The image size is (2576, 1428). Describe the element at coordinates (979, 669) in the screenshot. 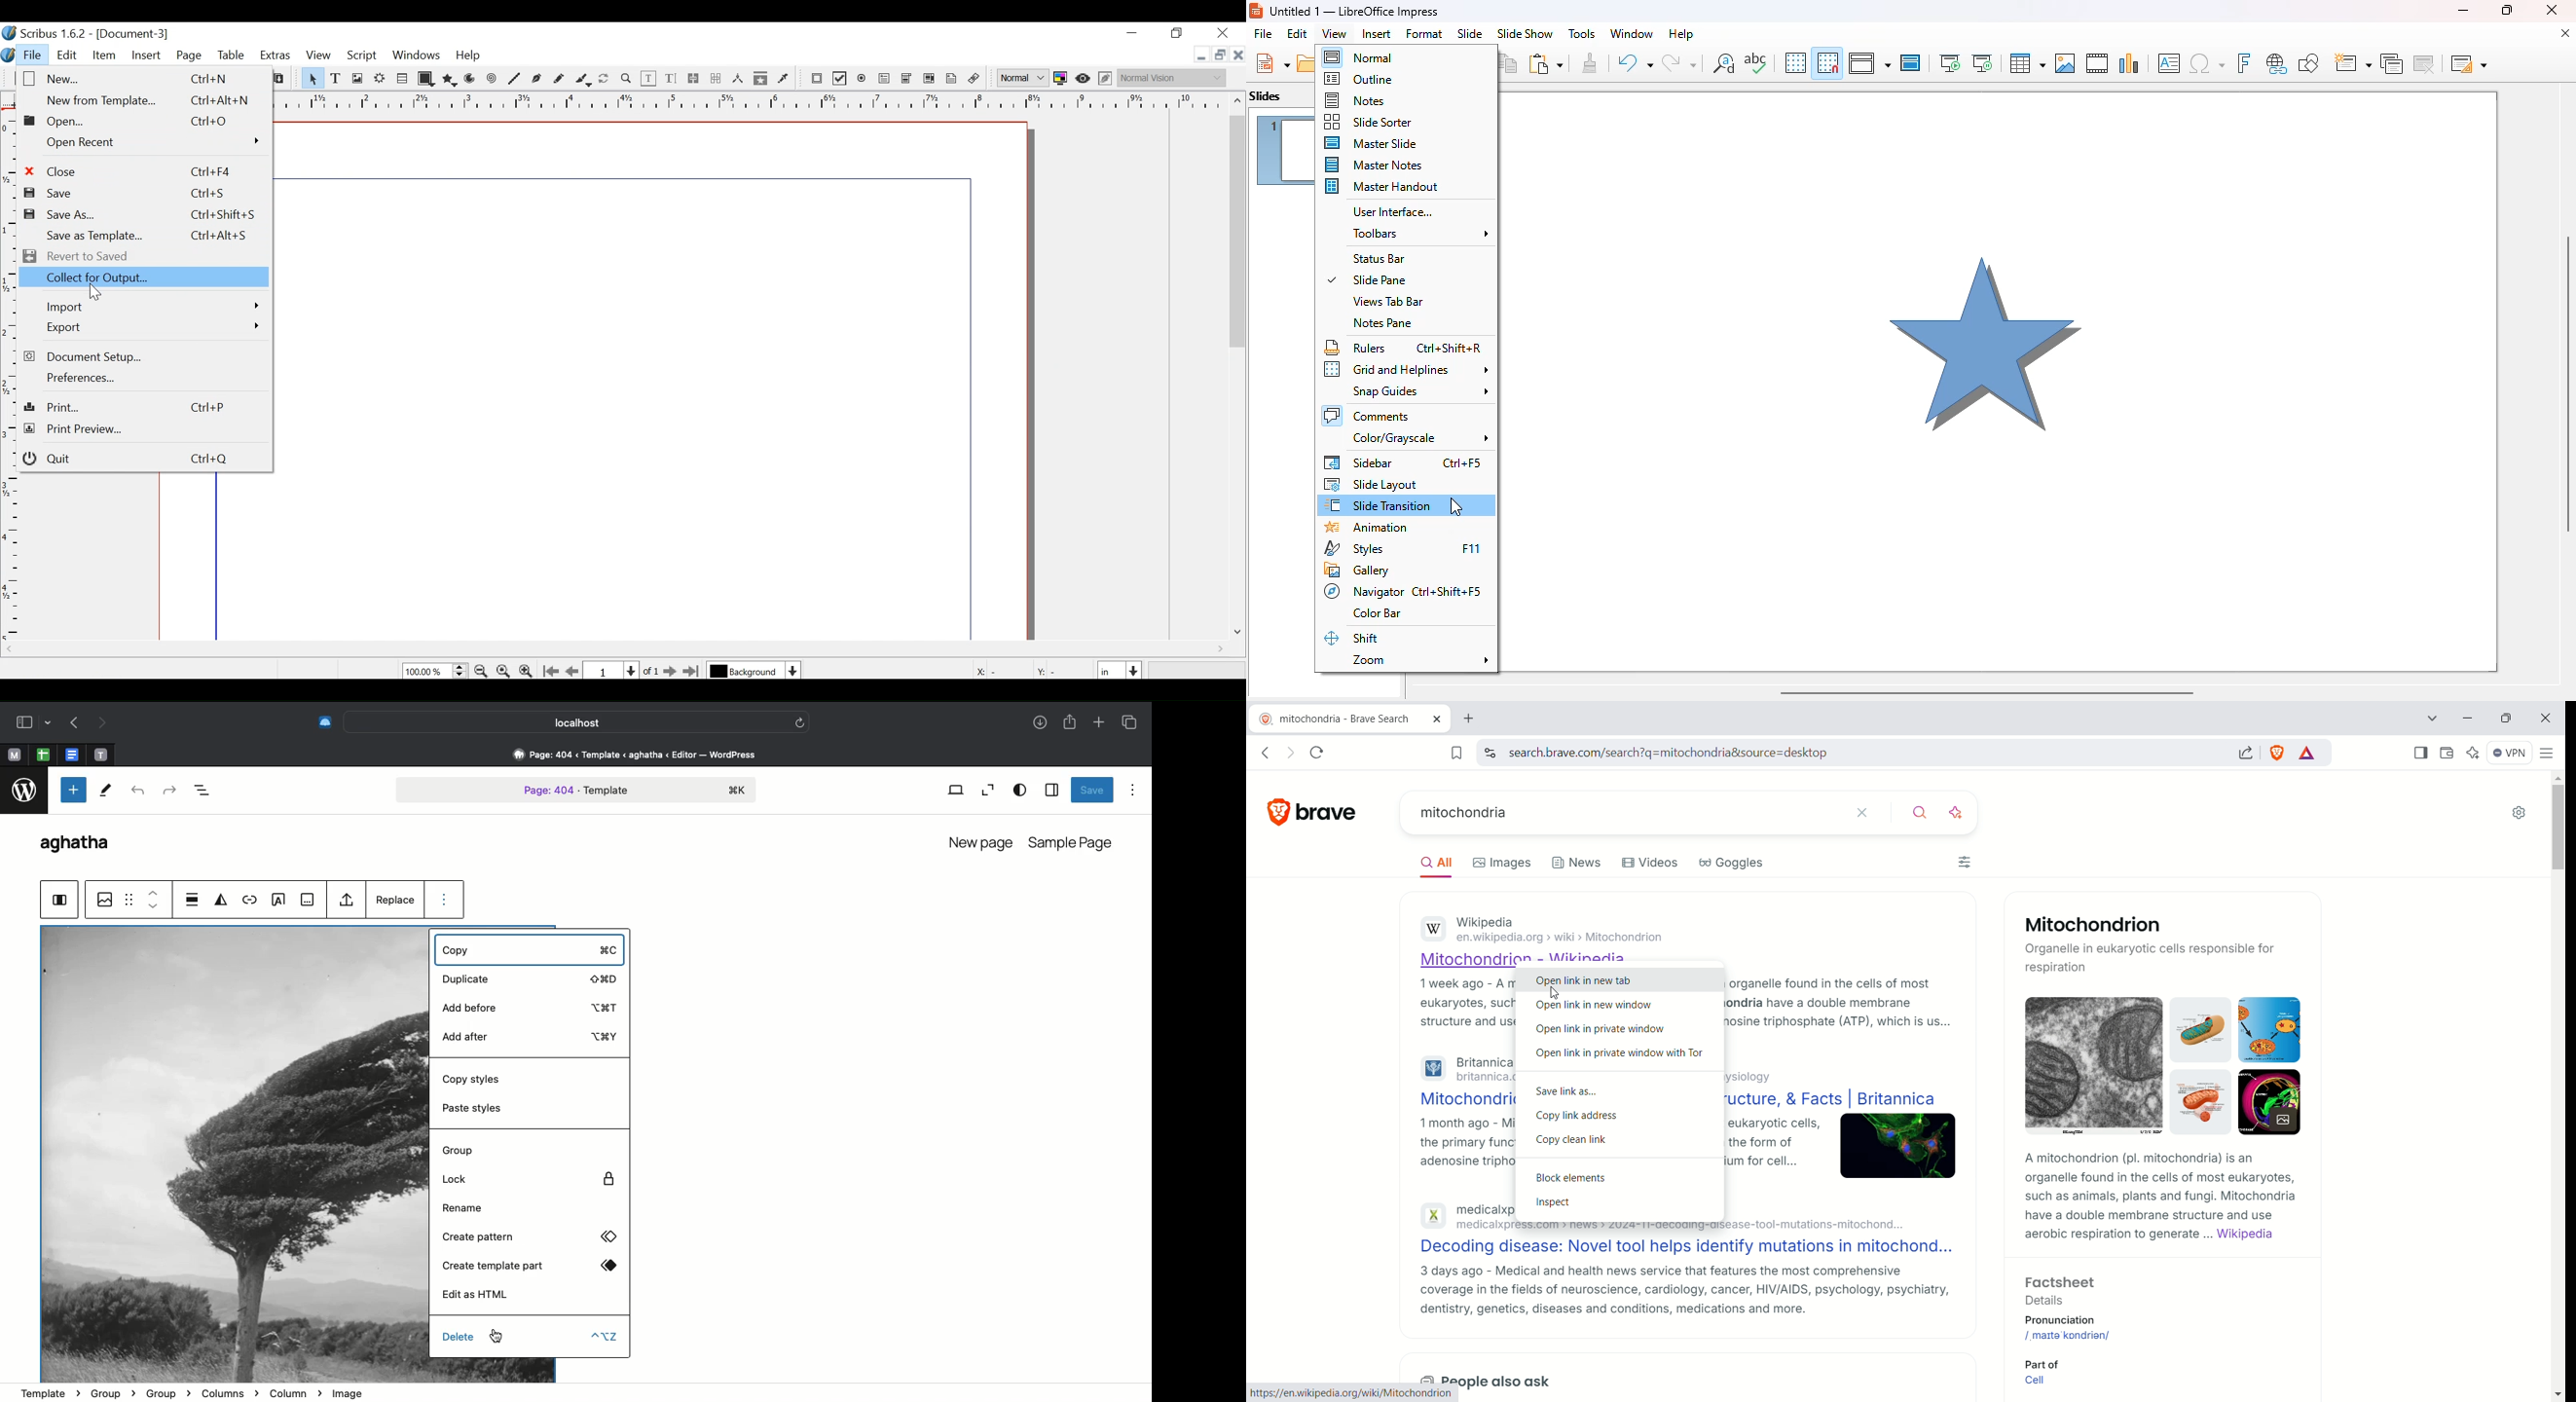

I see `X:` at that location.